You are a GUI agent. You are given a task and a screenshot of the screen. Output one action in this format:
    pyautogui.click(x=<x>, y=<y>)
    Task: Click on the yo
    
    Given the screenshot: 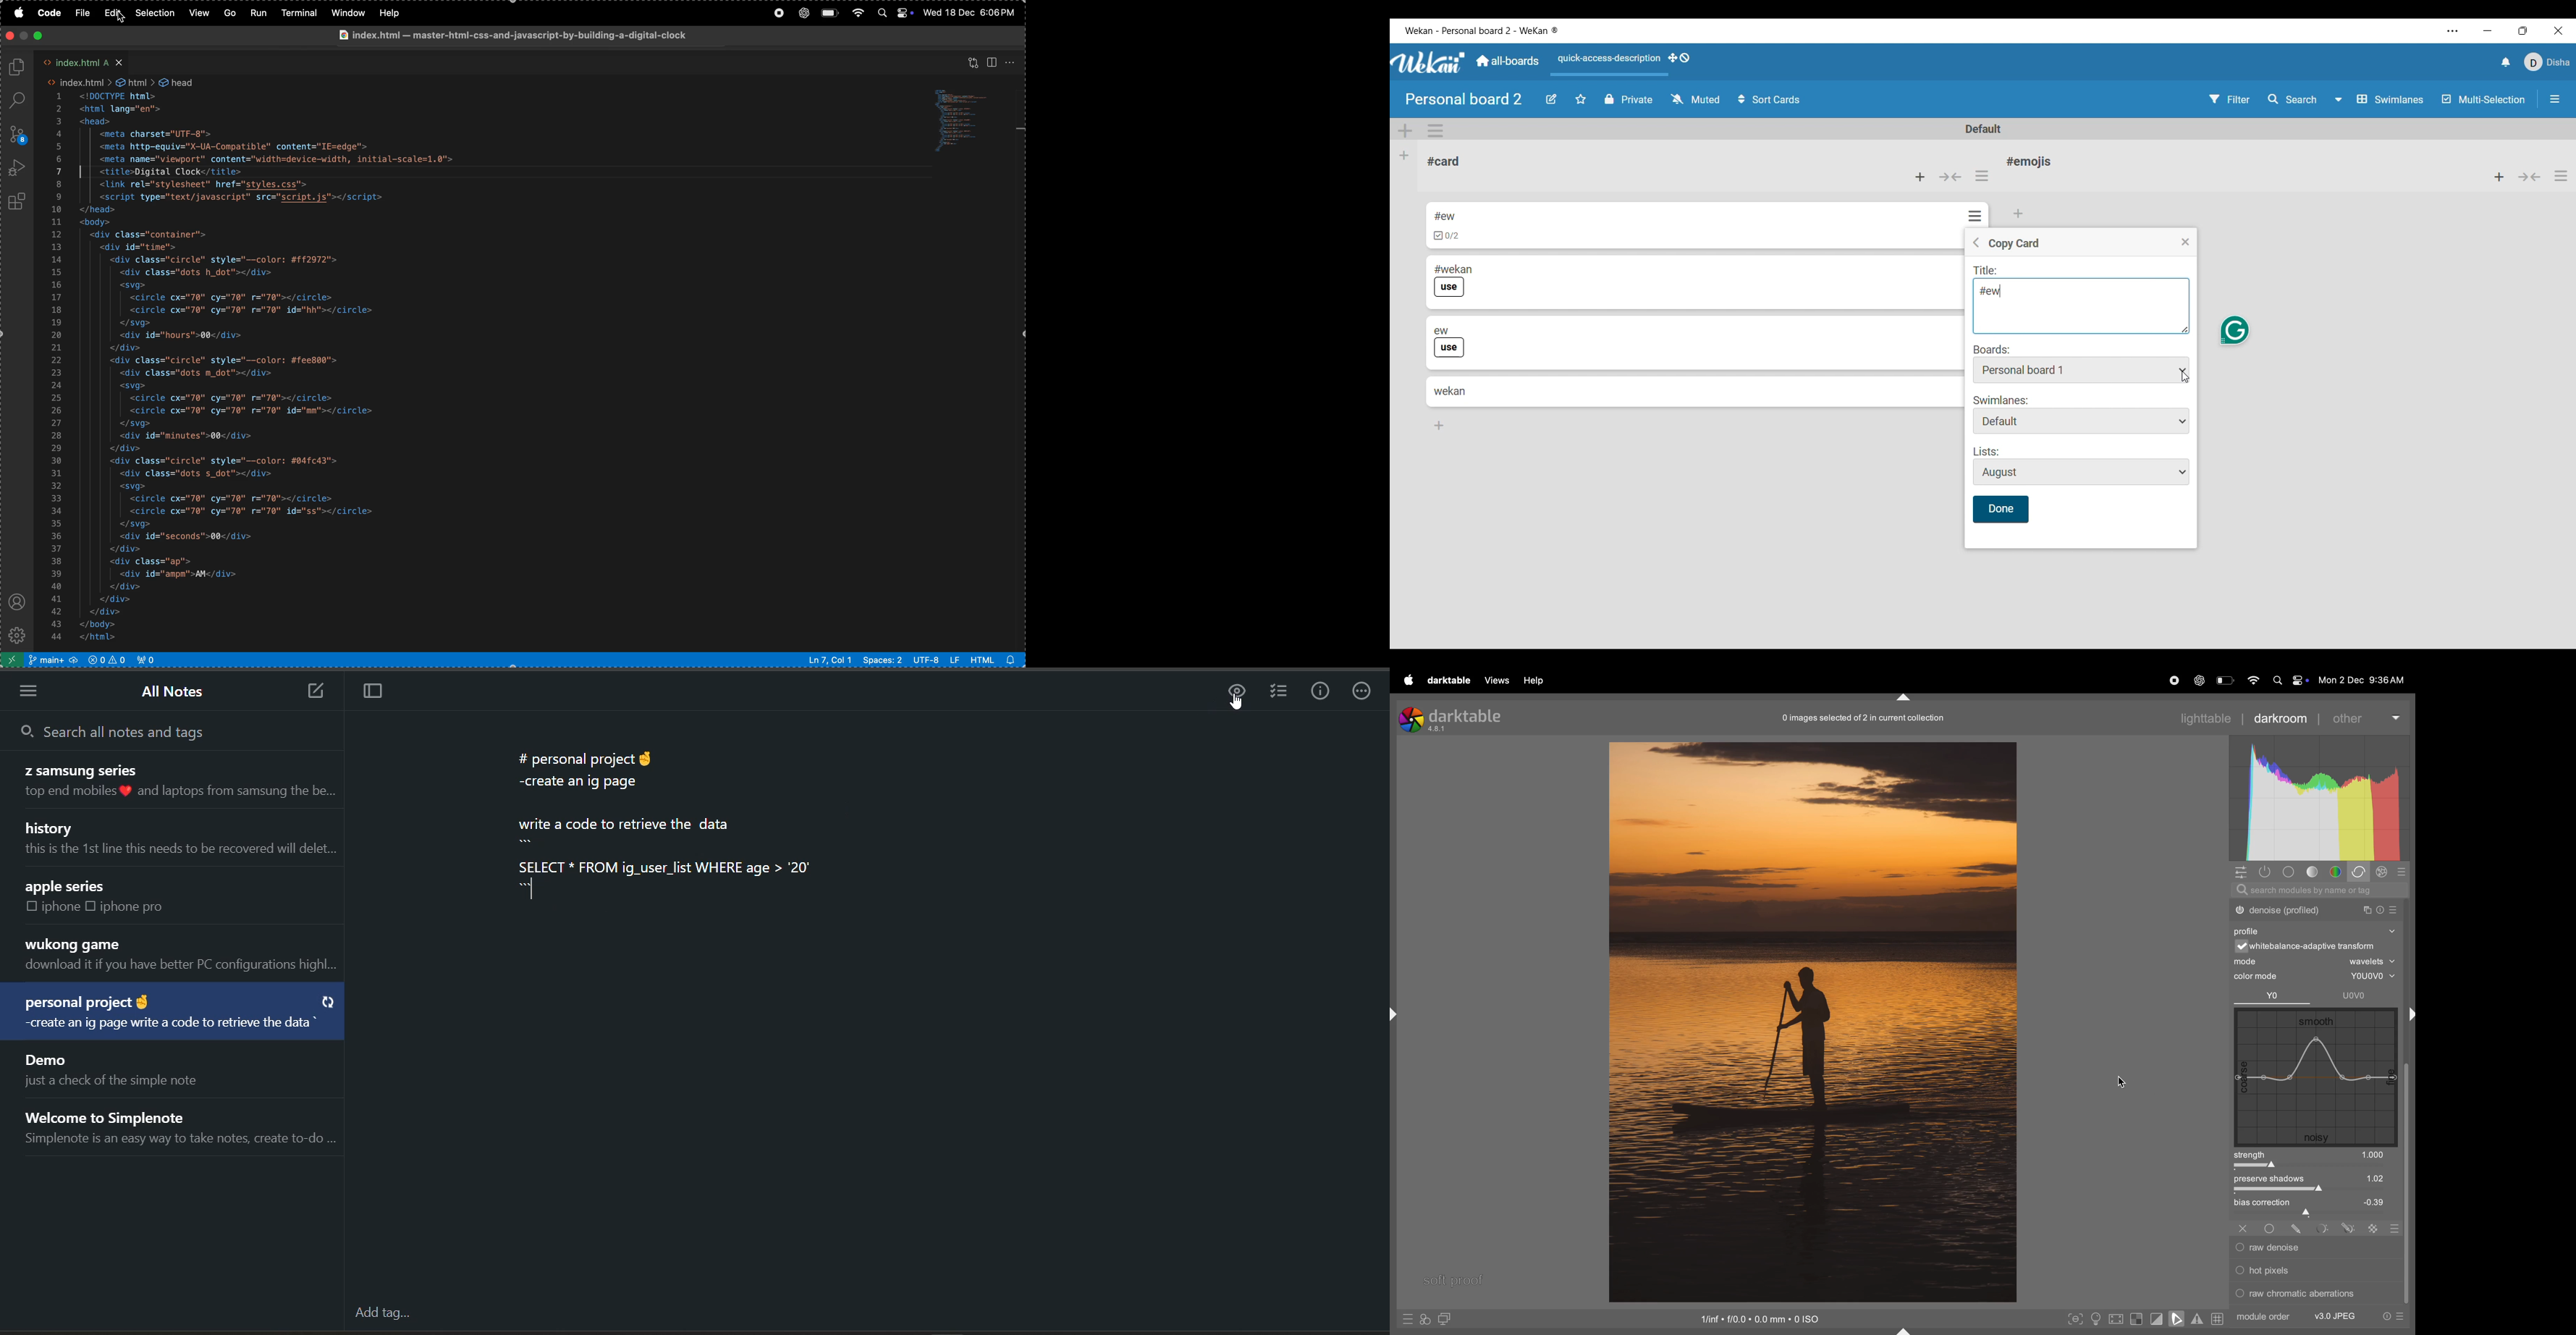 What is the action you would take?
    pyautogui.click(x=2274, y=996)
    